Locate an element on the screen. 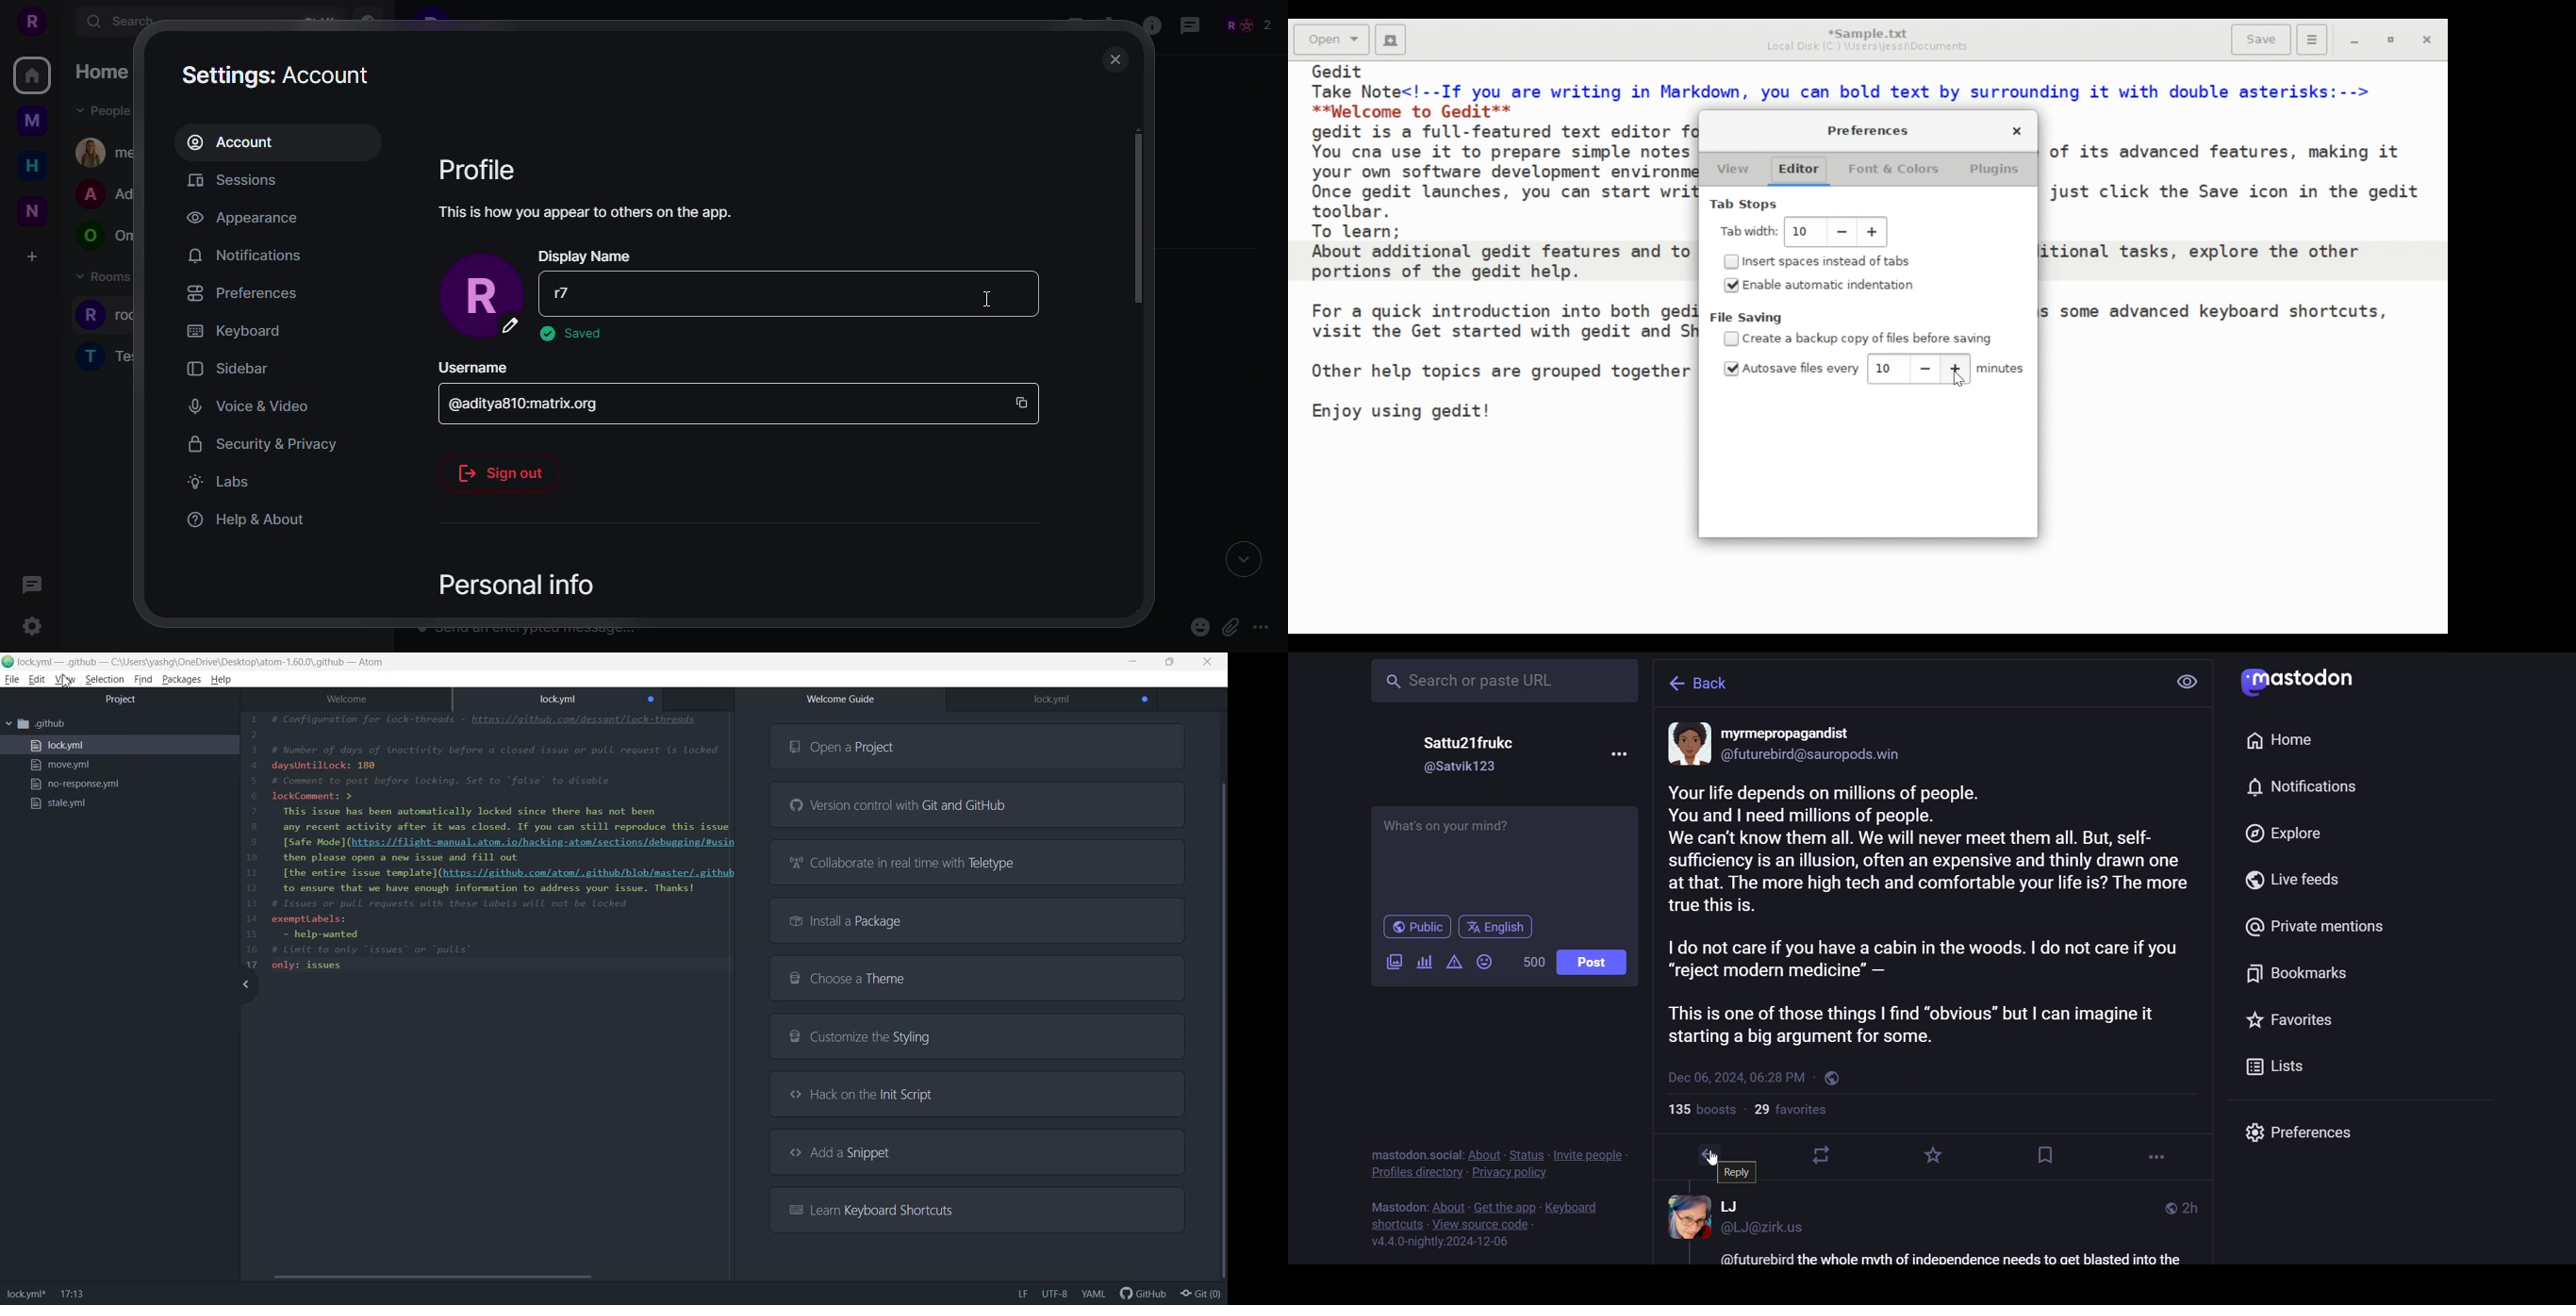  saved is located at coordinates (571, 332).